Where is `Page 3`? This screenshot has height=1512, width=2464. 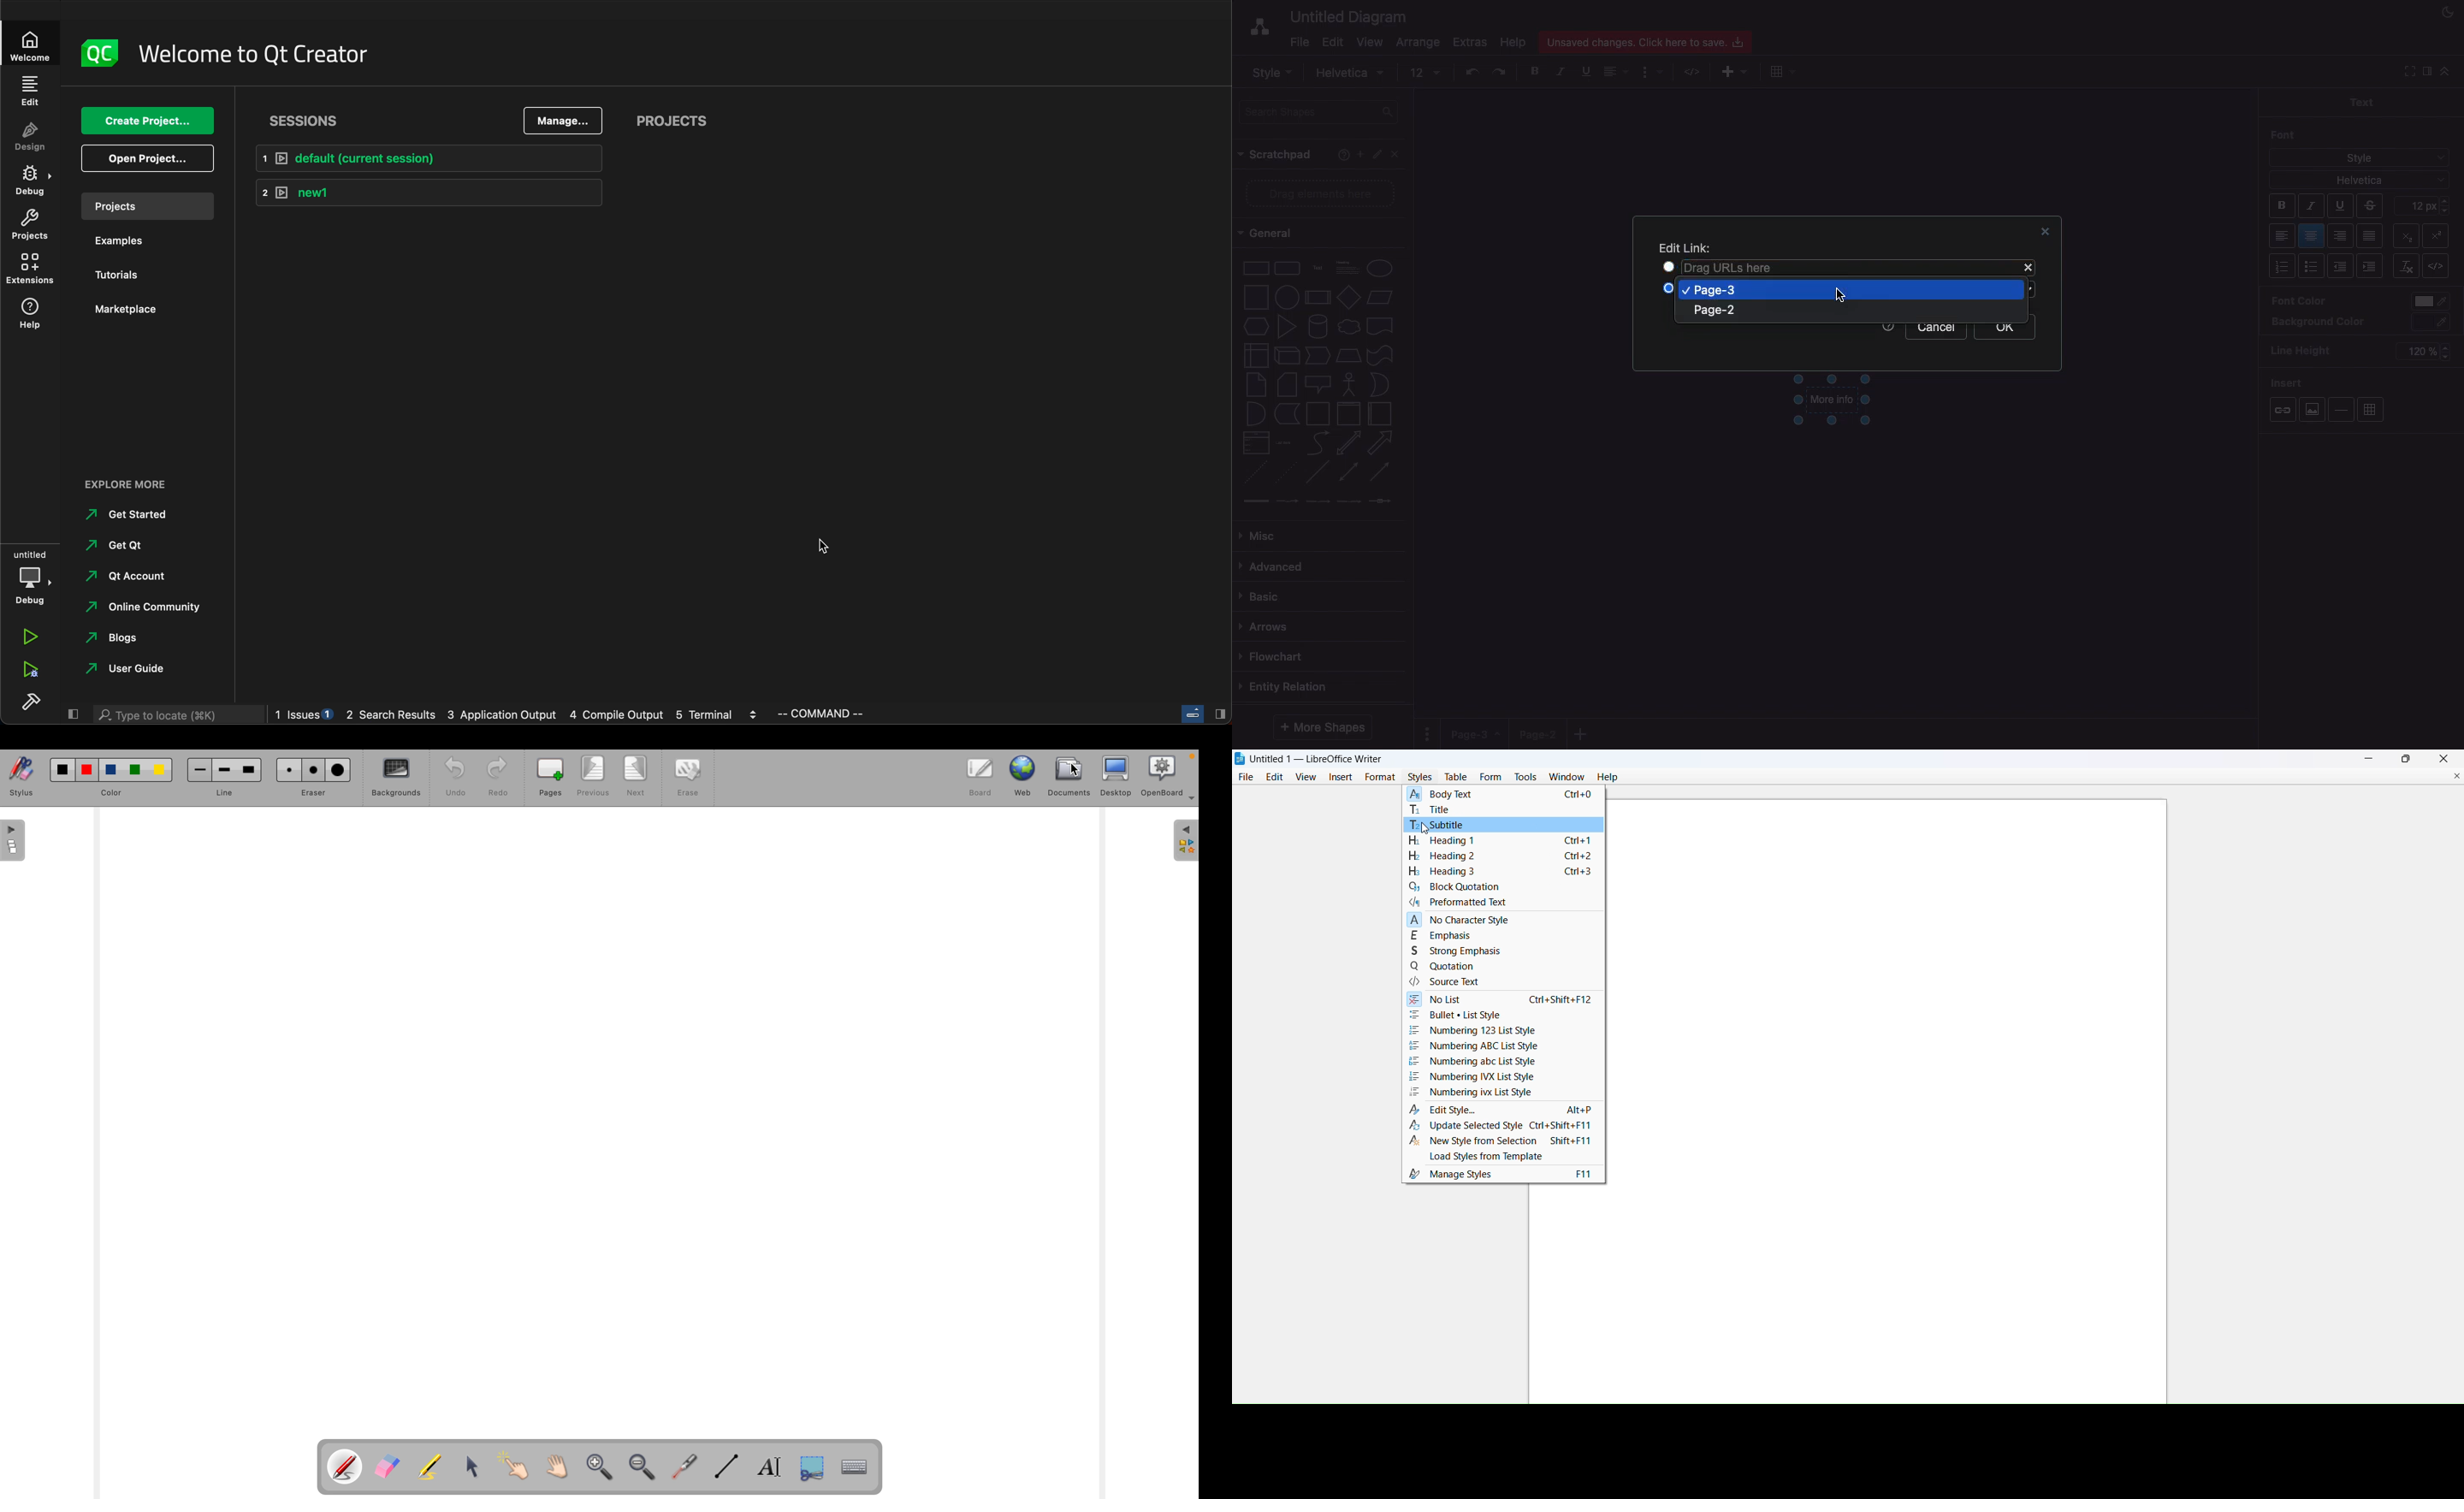
Page 3 is located at coordinates (1715, 291).